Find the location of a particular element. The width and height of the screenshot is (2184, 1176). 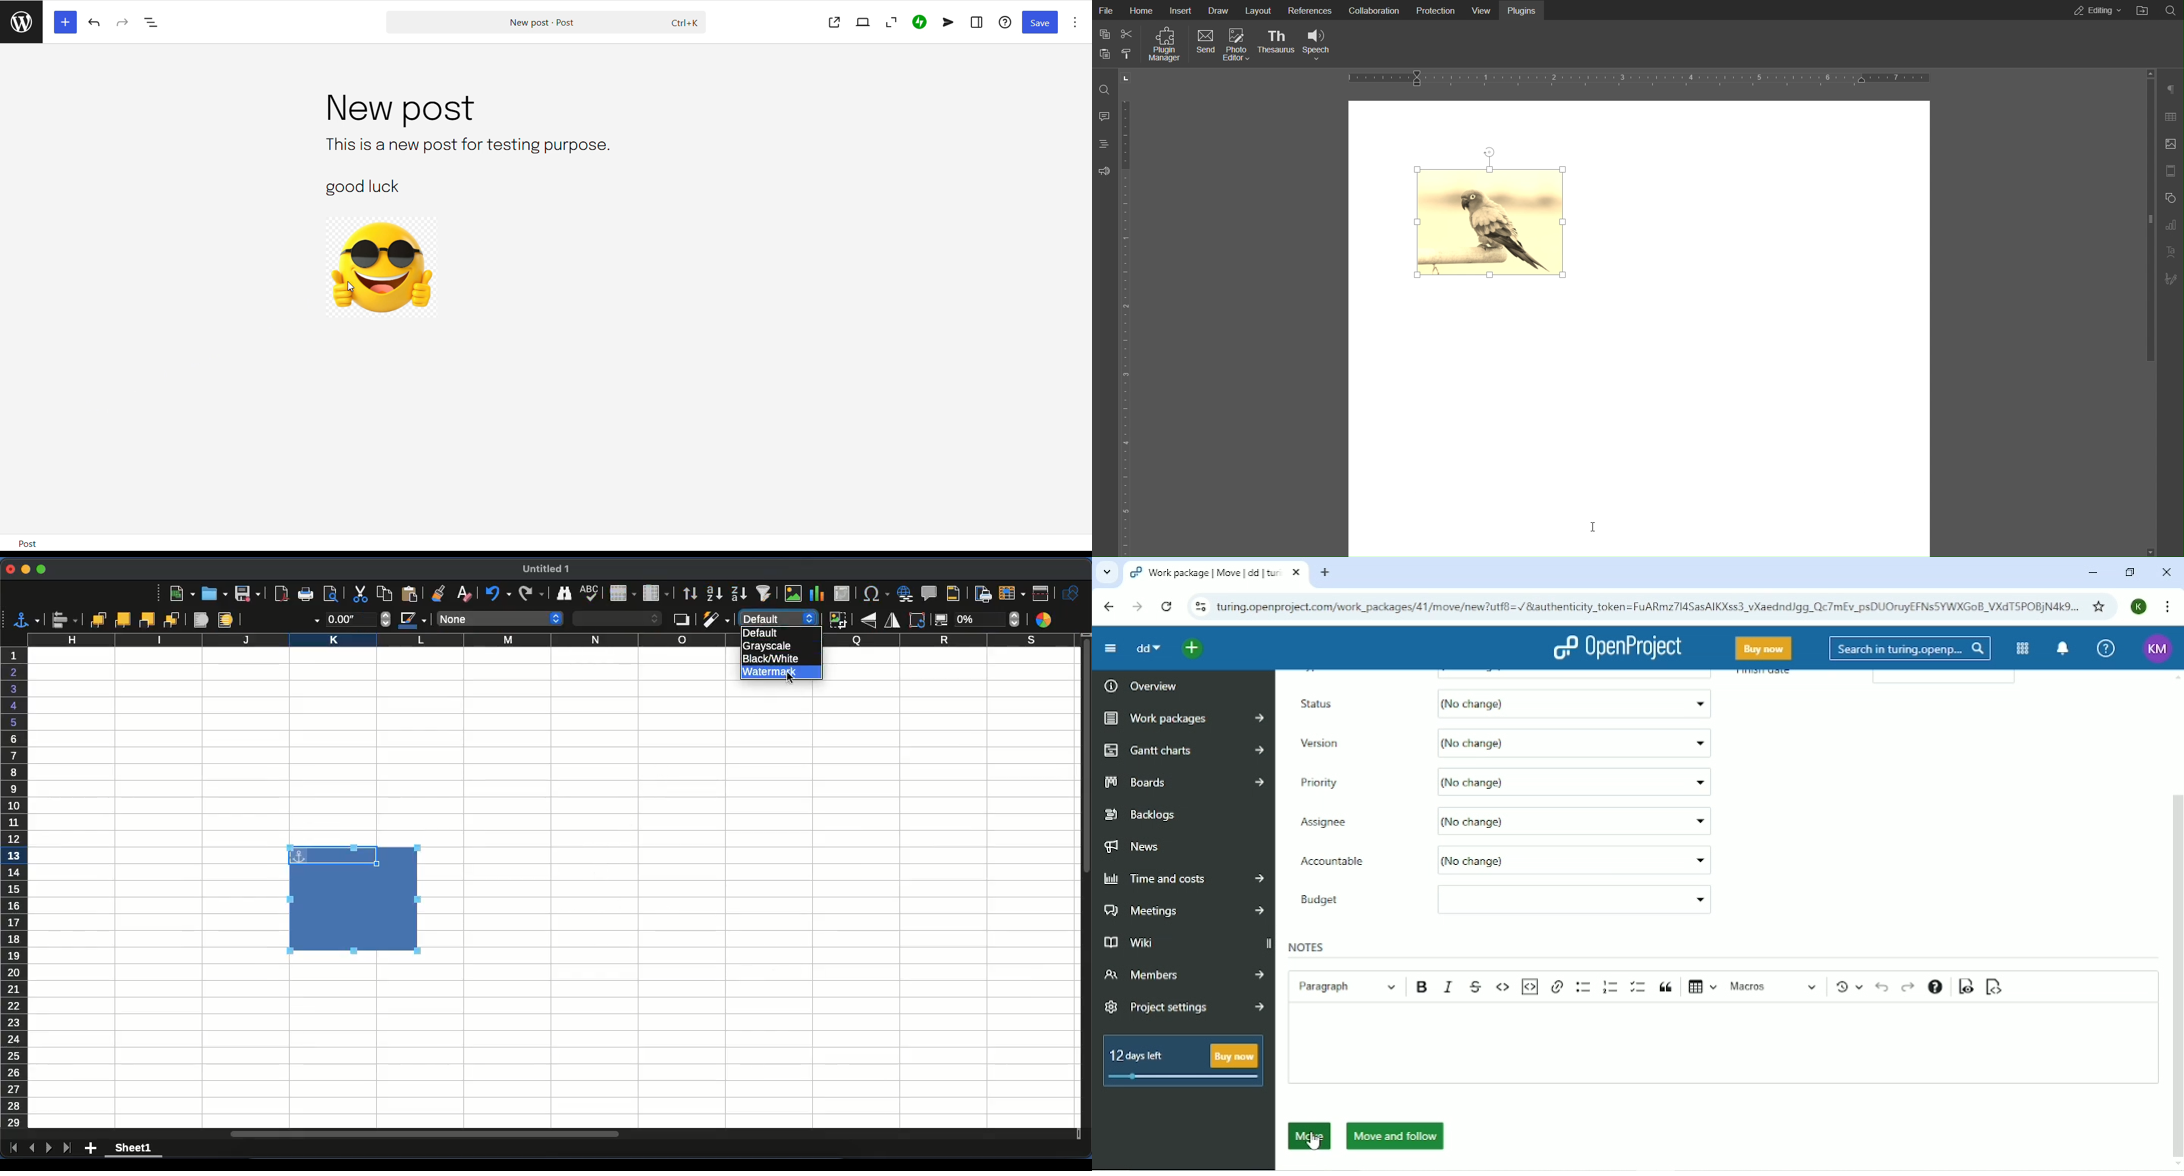

horizontal scroll bar is located at coordinates (425, 1135).